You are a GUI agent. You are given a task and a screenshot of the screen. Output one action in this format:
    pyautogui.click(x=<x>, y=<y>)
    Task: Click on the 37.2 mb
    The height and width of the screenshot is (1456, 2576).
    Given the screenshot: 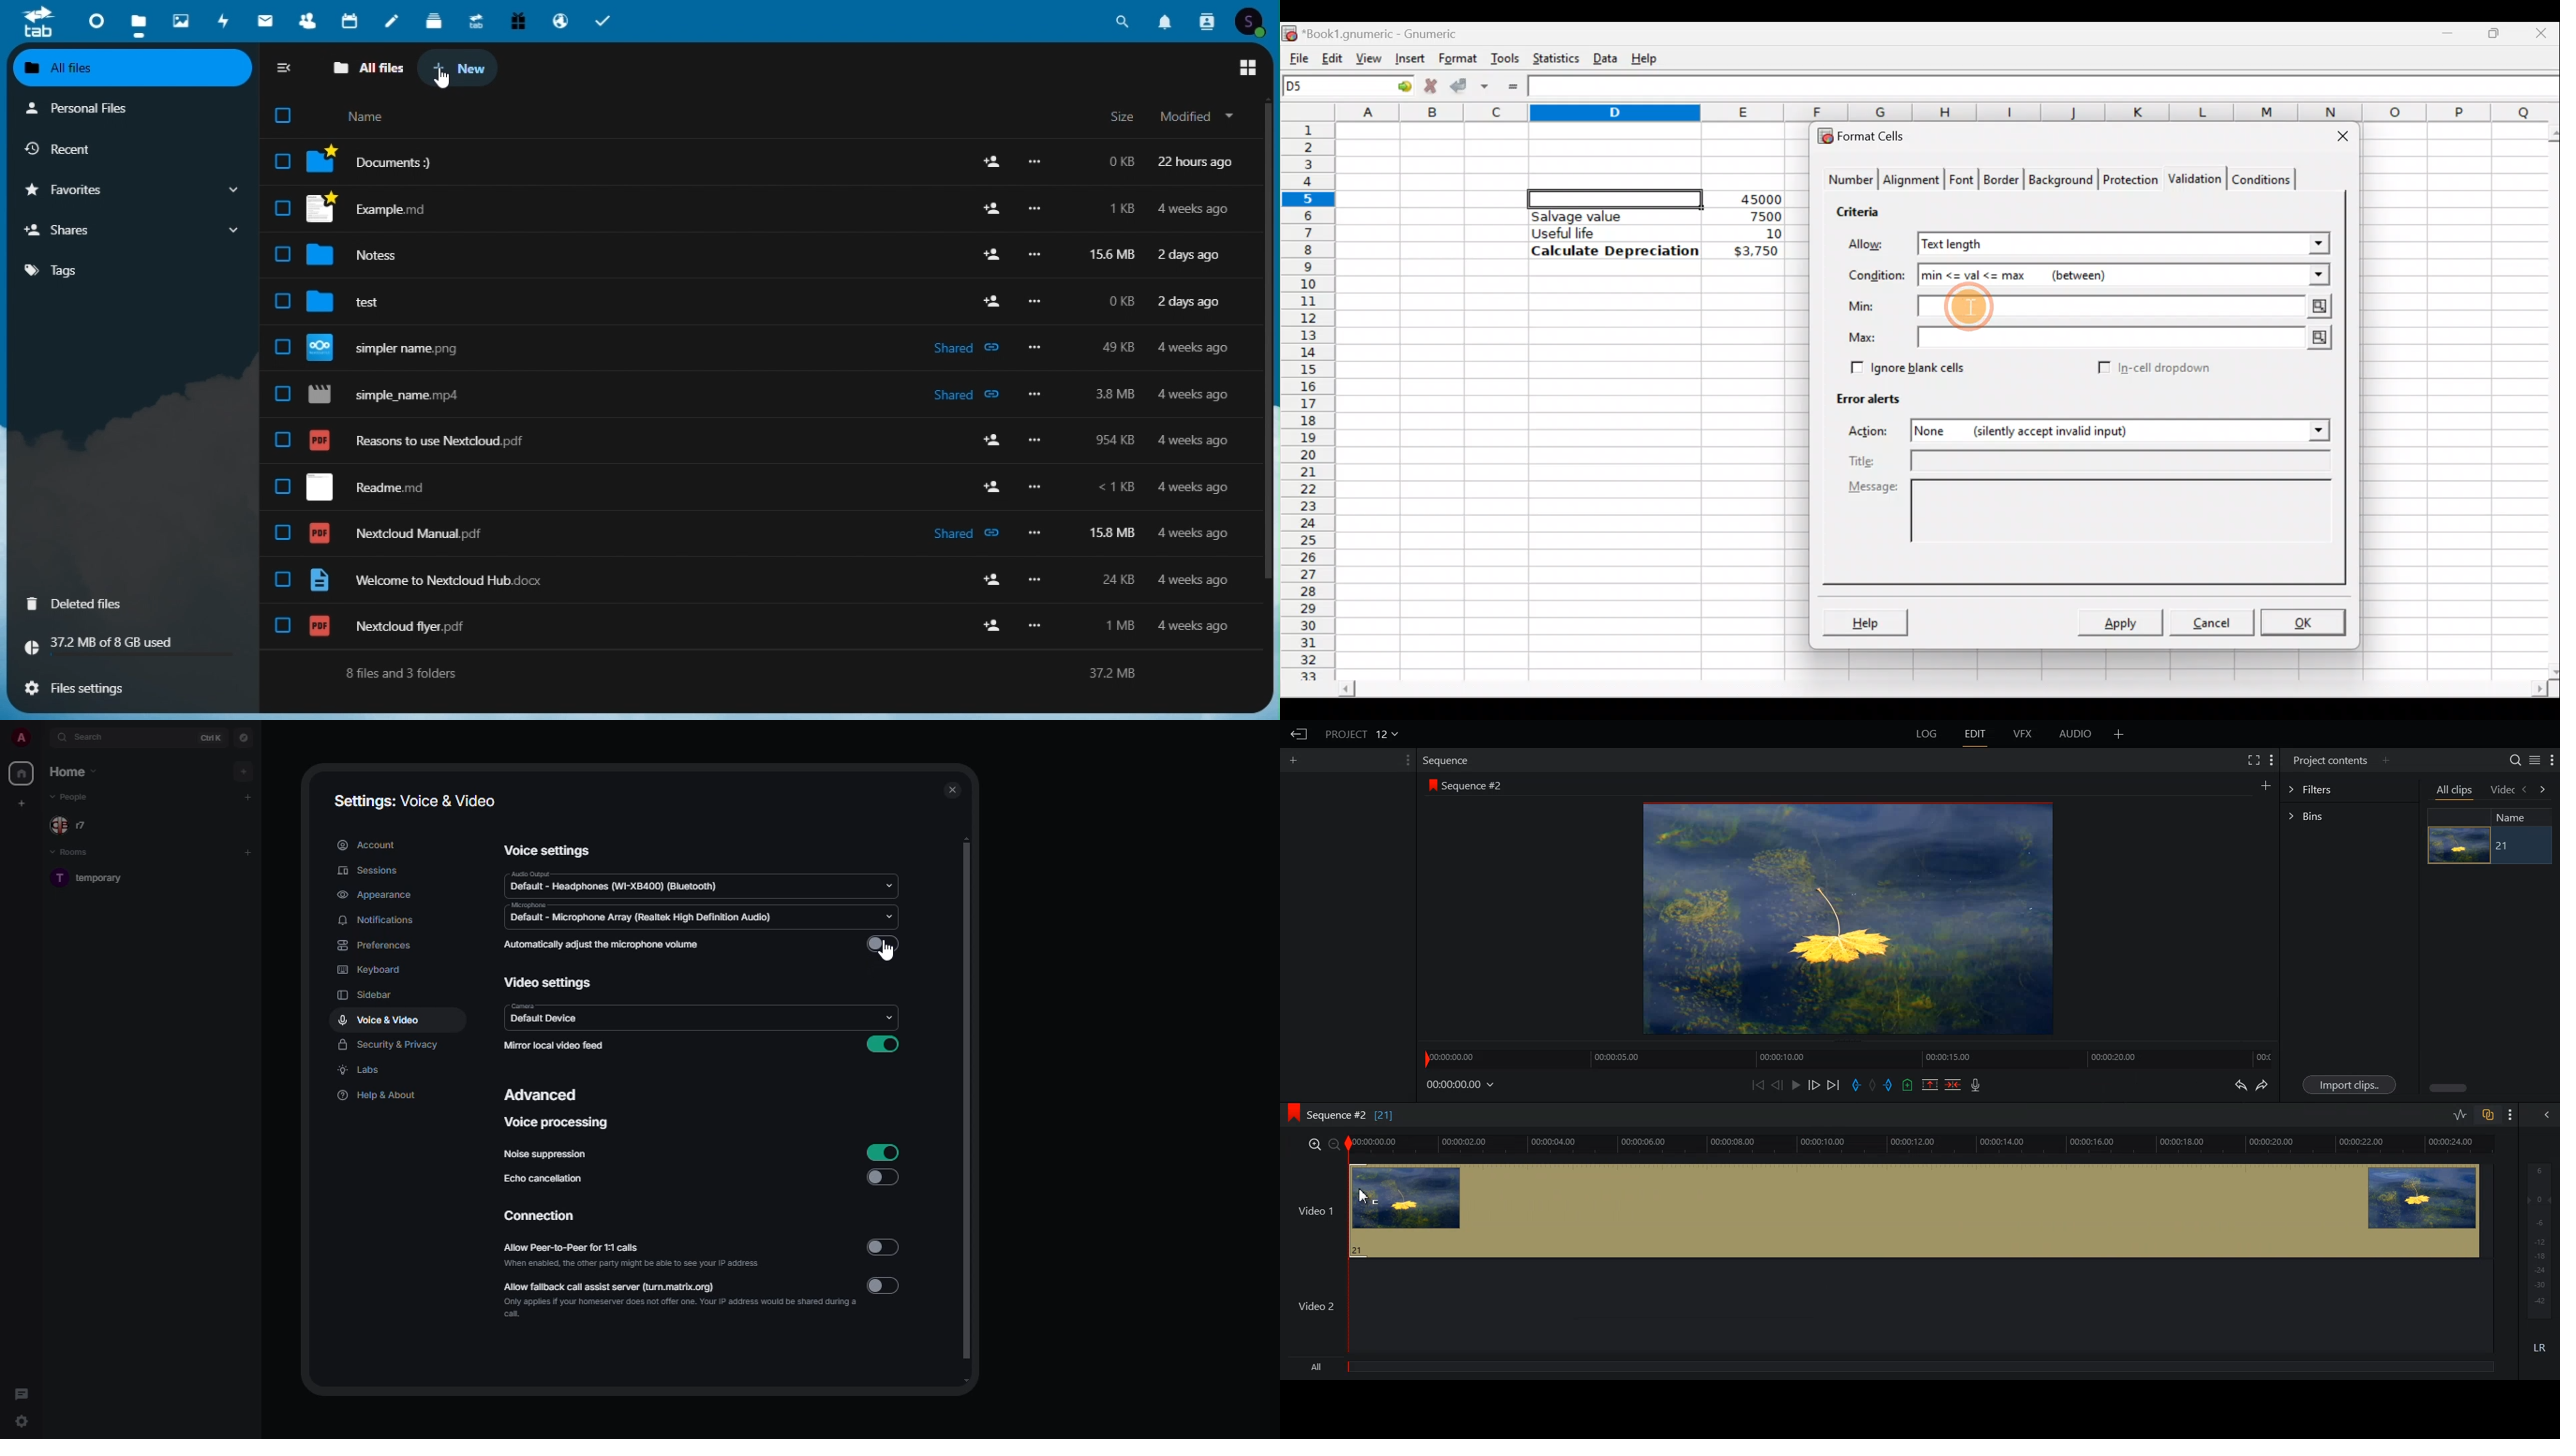 What is the action you would take?
    pyautogui.click(x=1128, y=675)
    